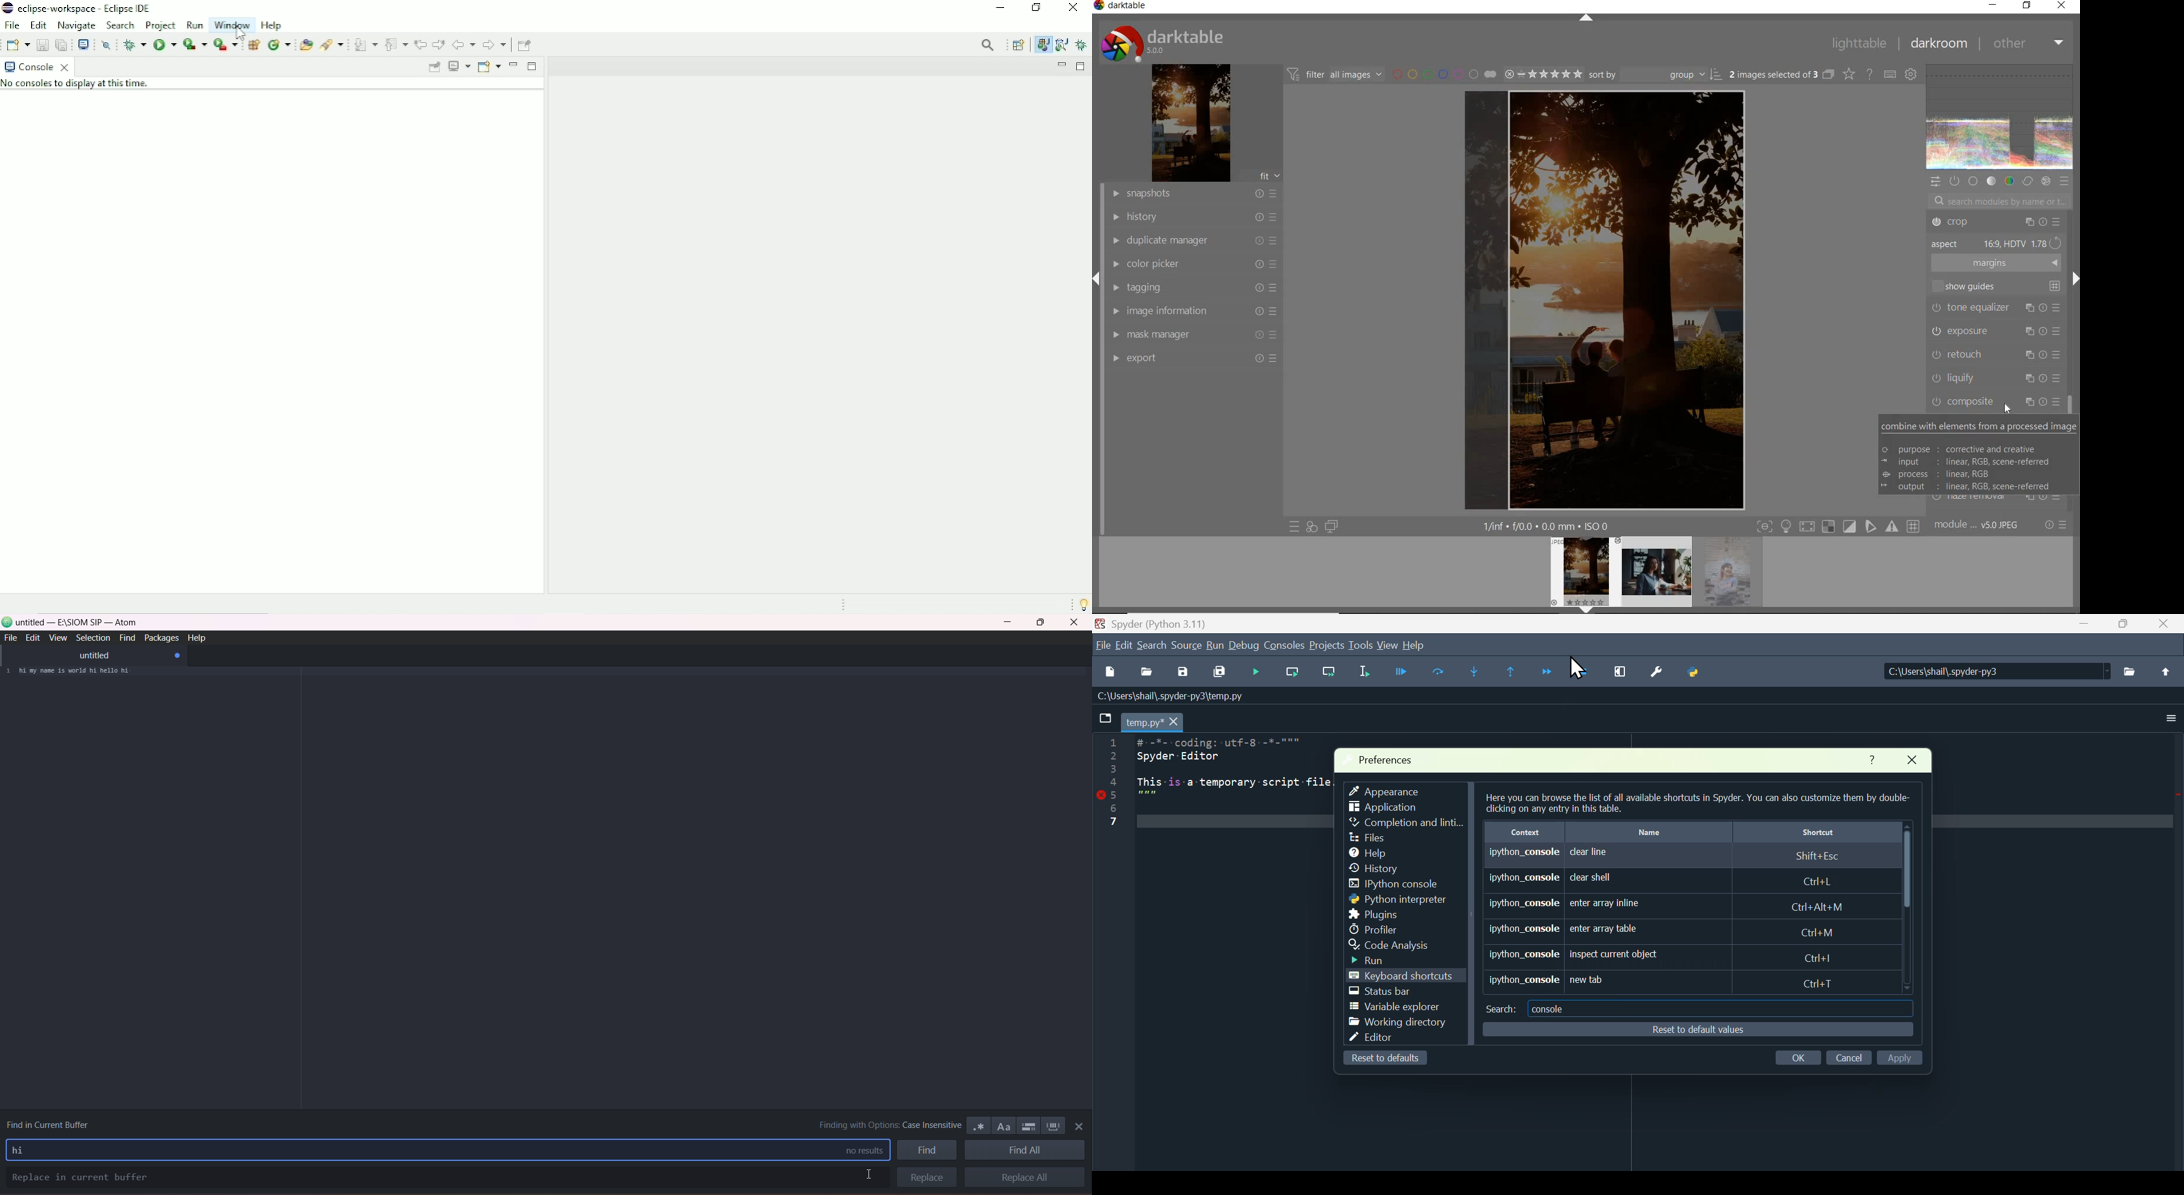 This screenshot has height=1204, width=2184. What do you see at coordinates (32, 638) in the screenshot?
I see `edit` at bounding box center [32, 638].